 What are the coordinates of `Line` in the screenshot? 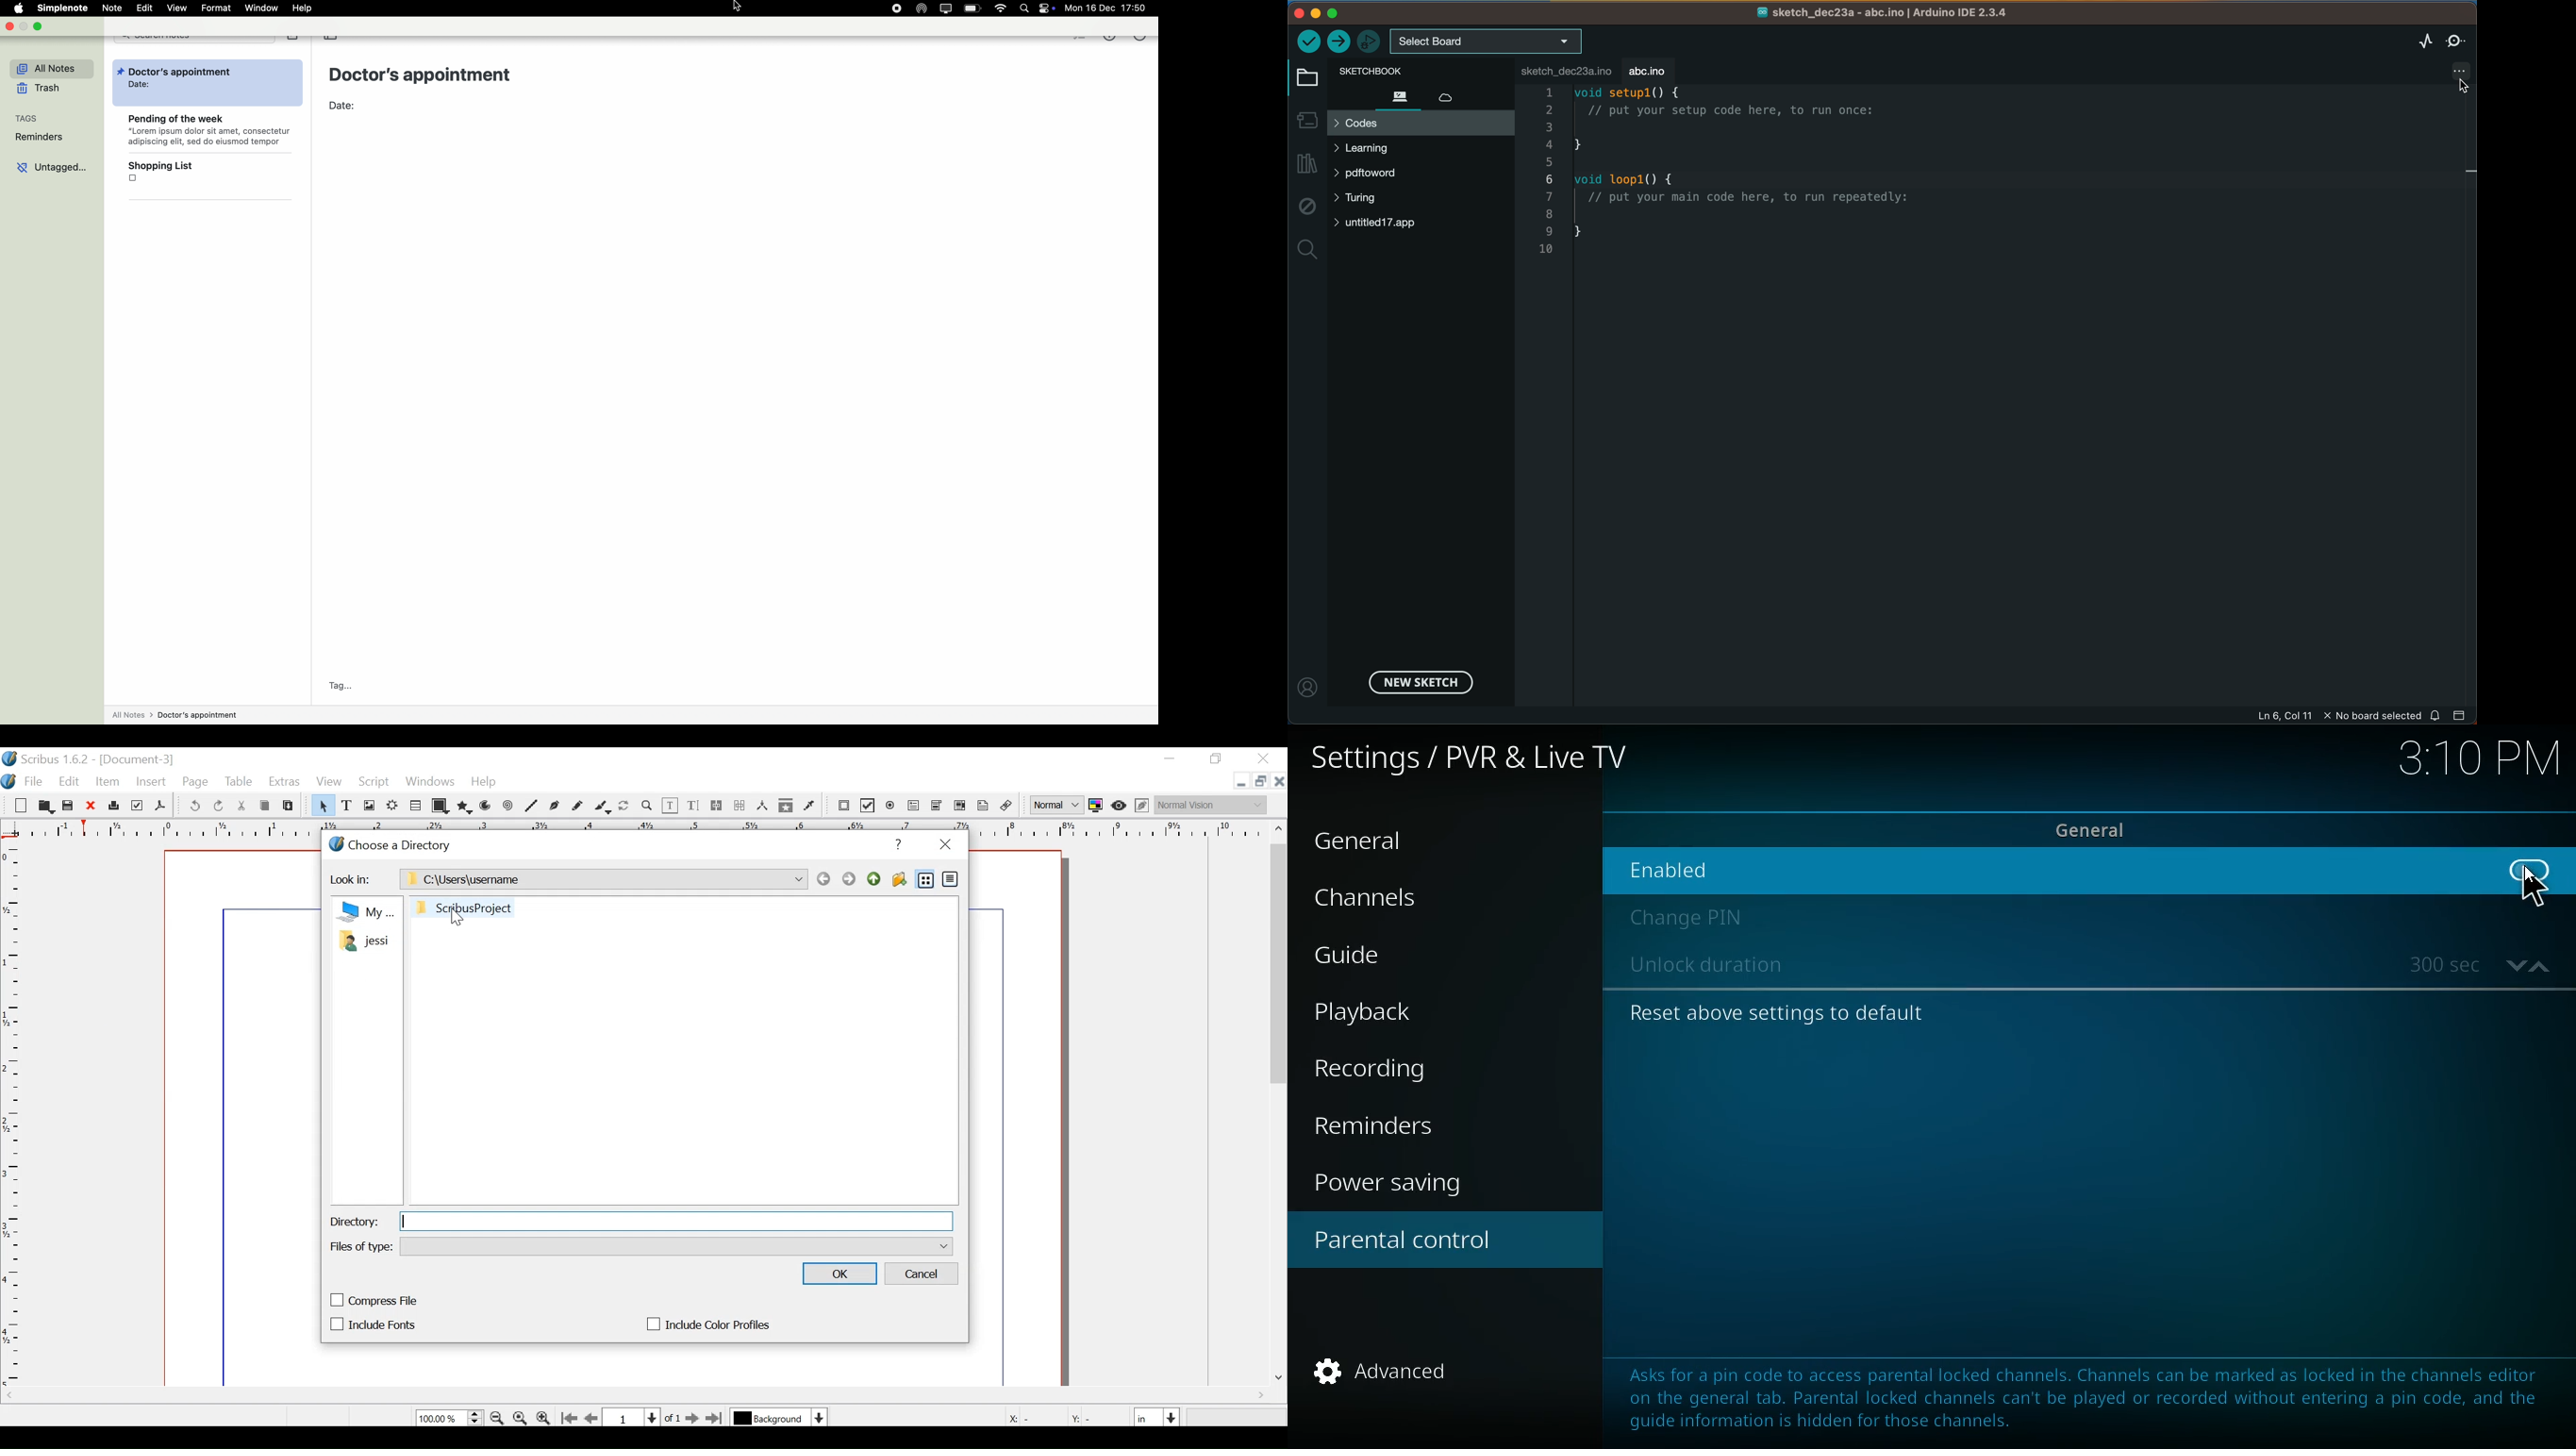 It's located at (533, 807).